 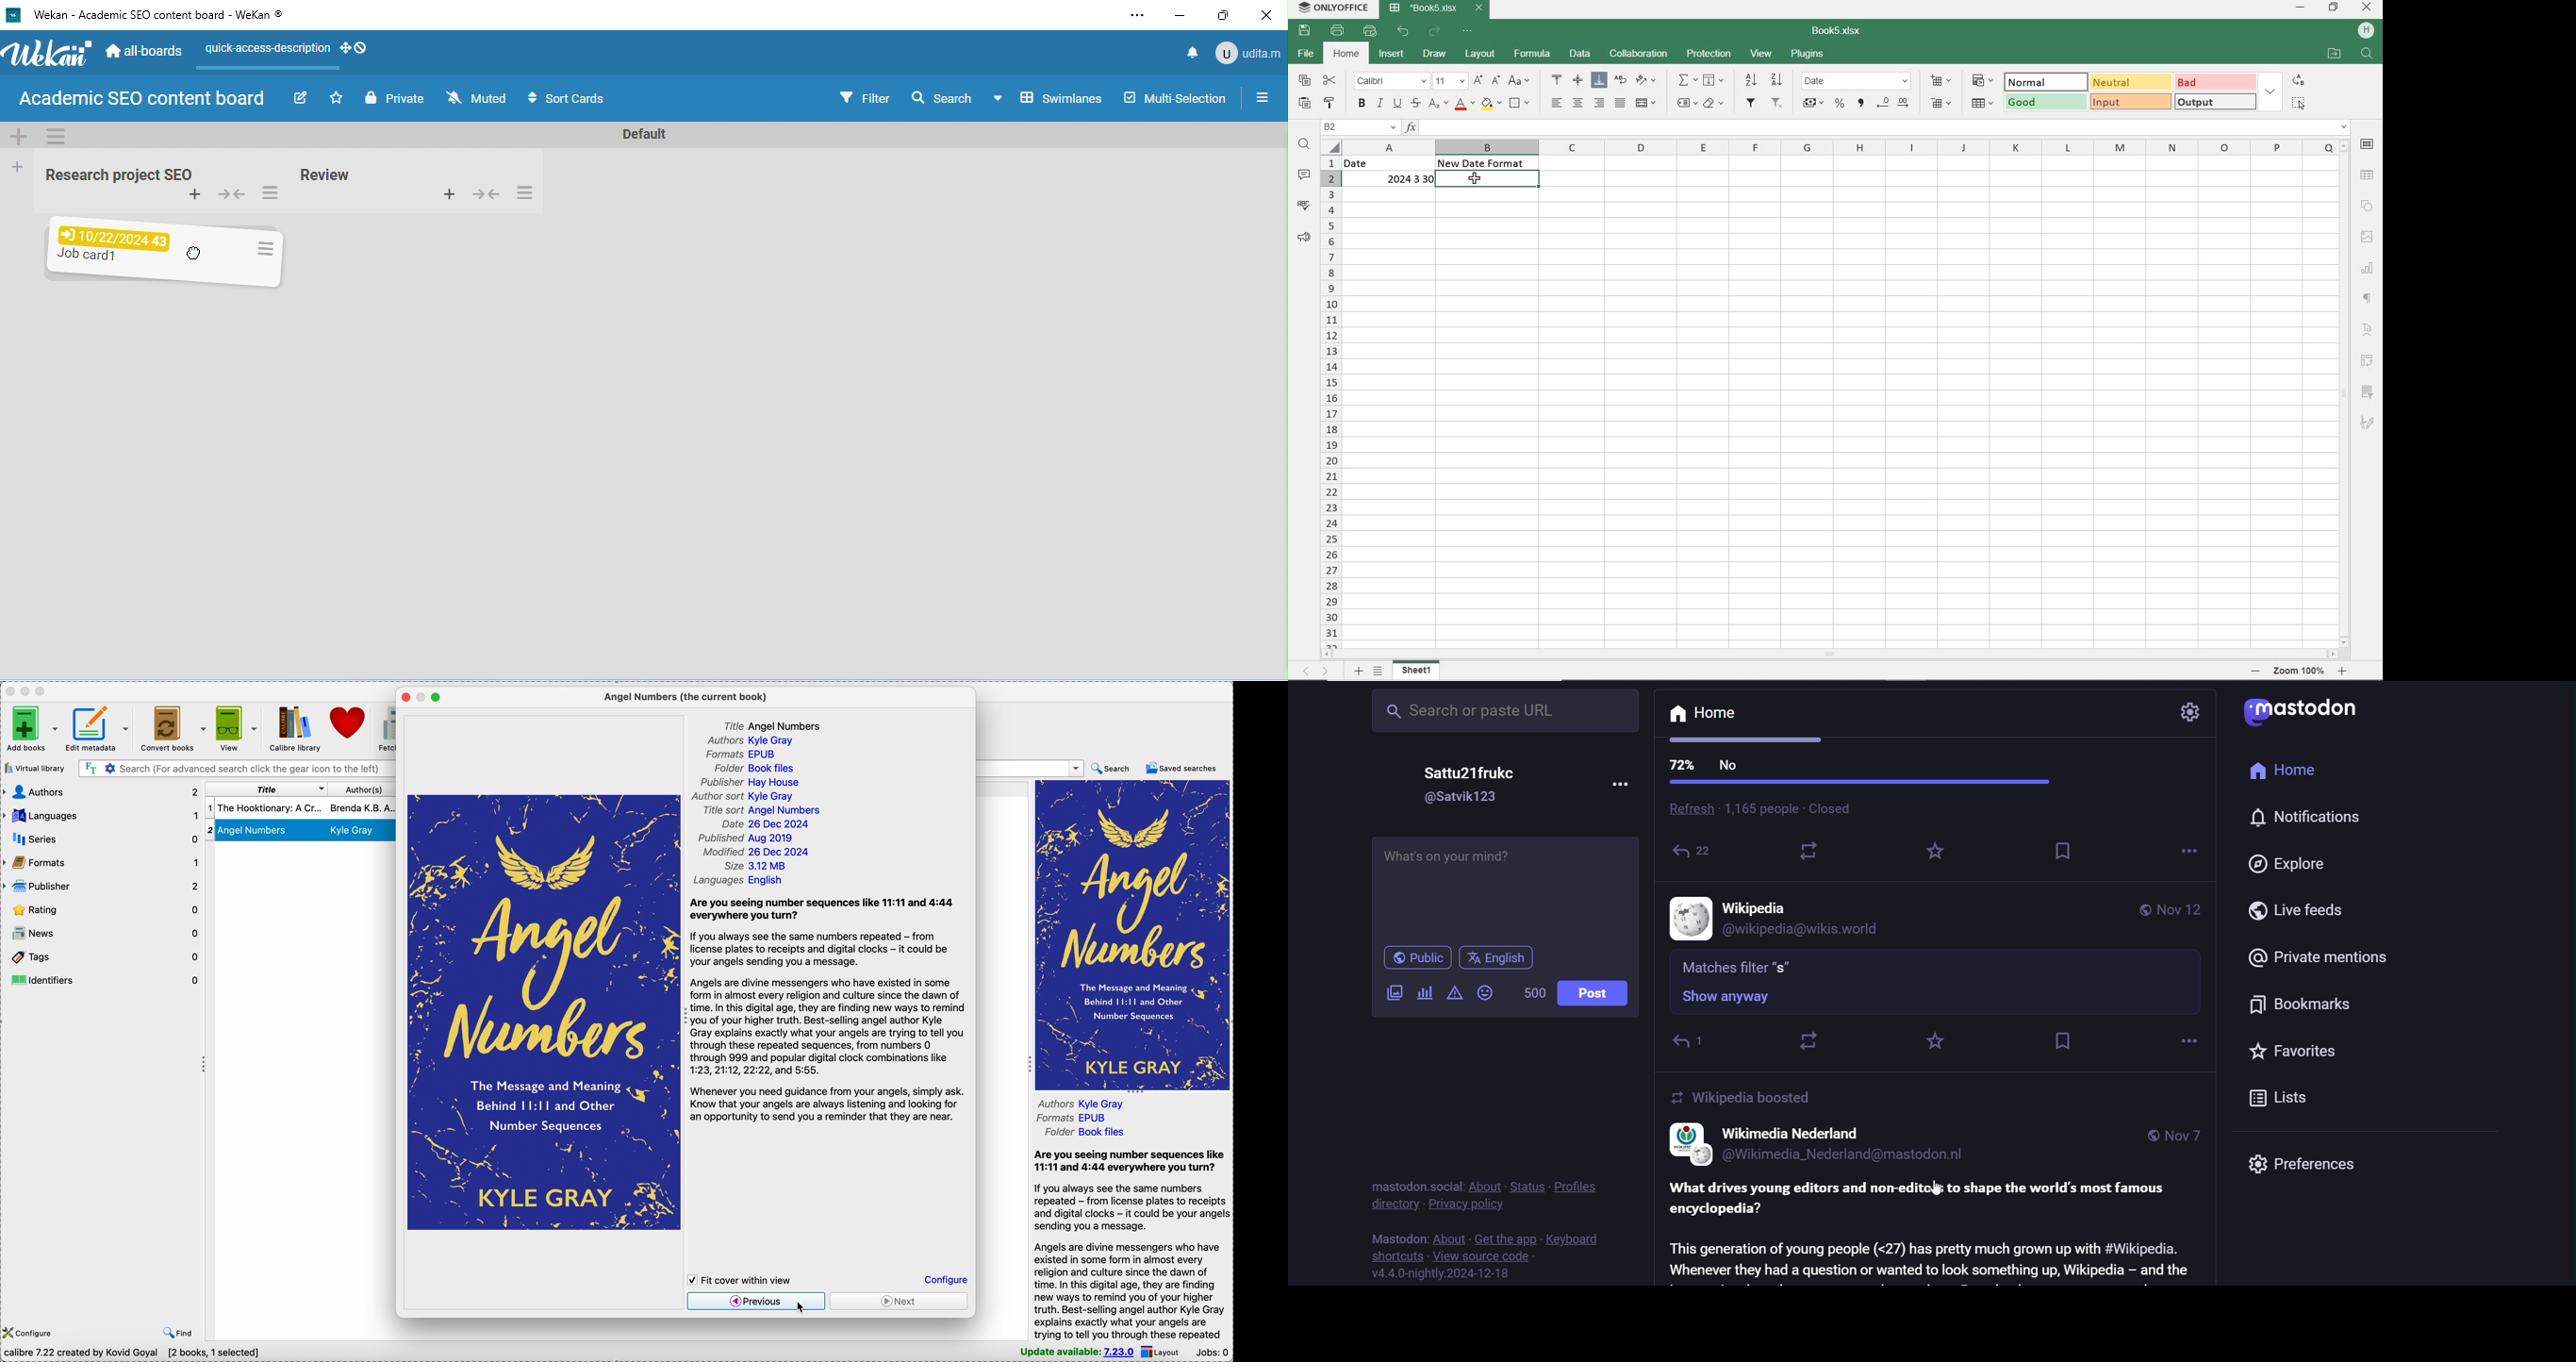 I want to click on PARAGRAPH SETTINGS, so click(x=2370, y=299).